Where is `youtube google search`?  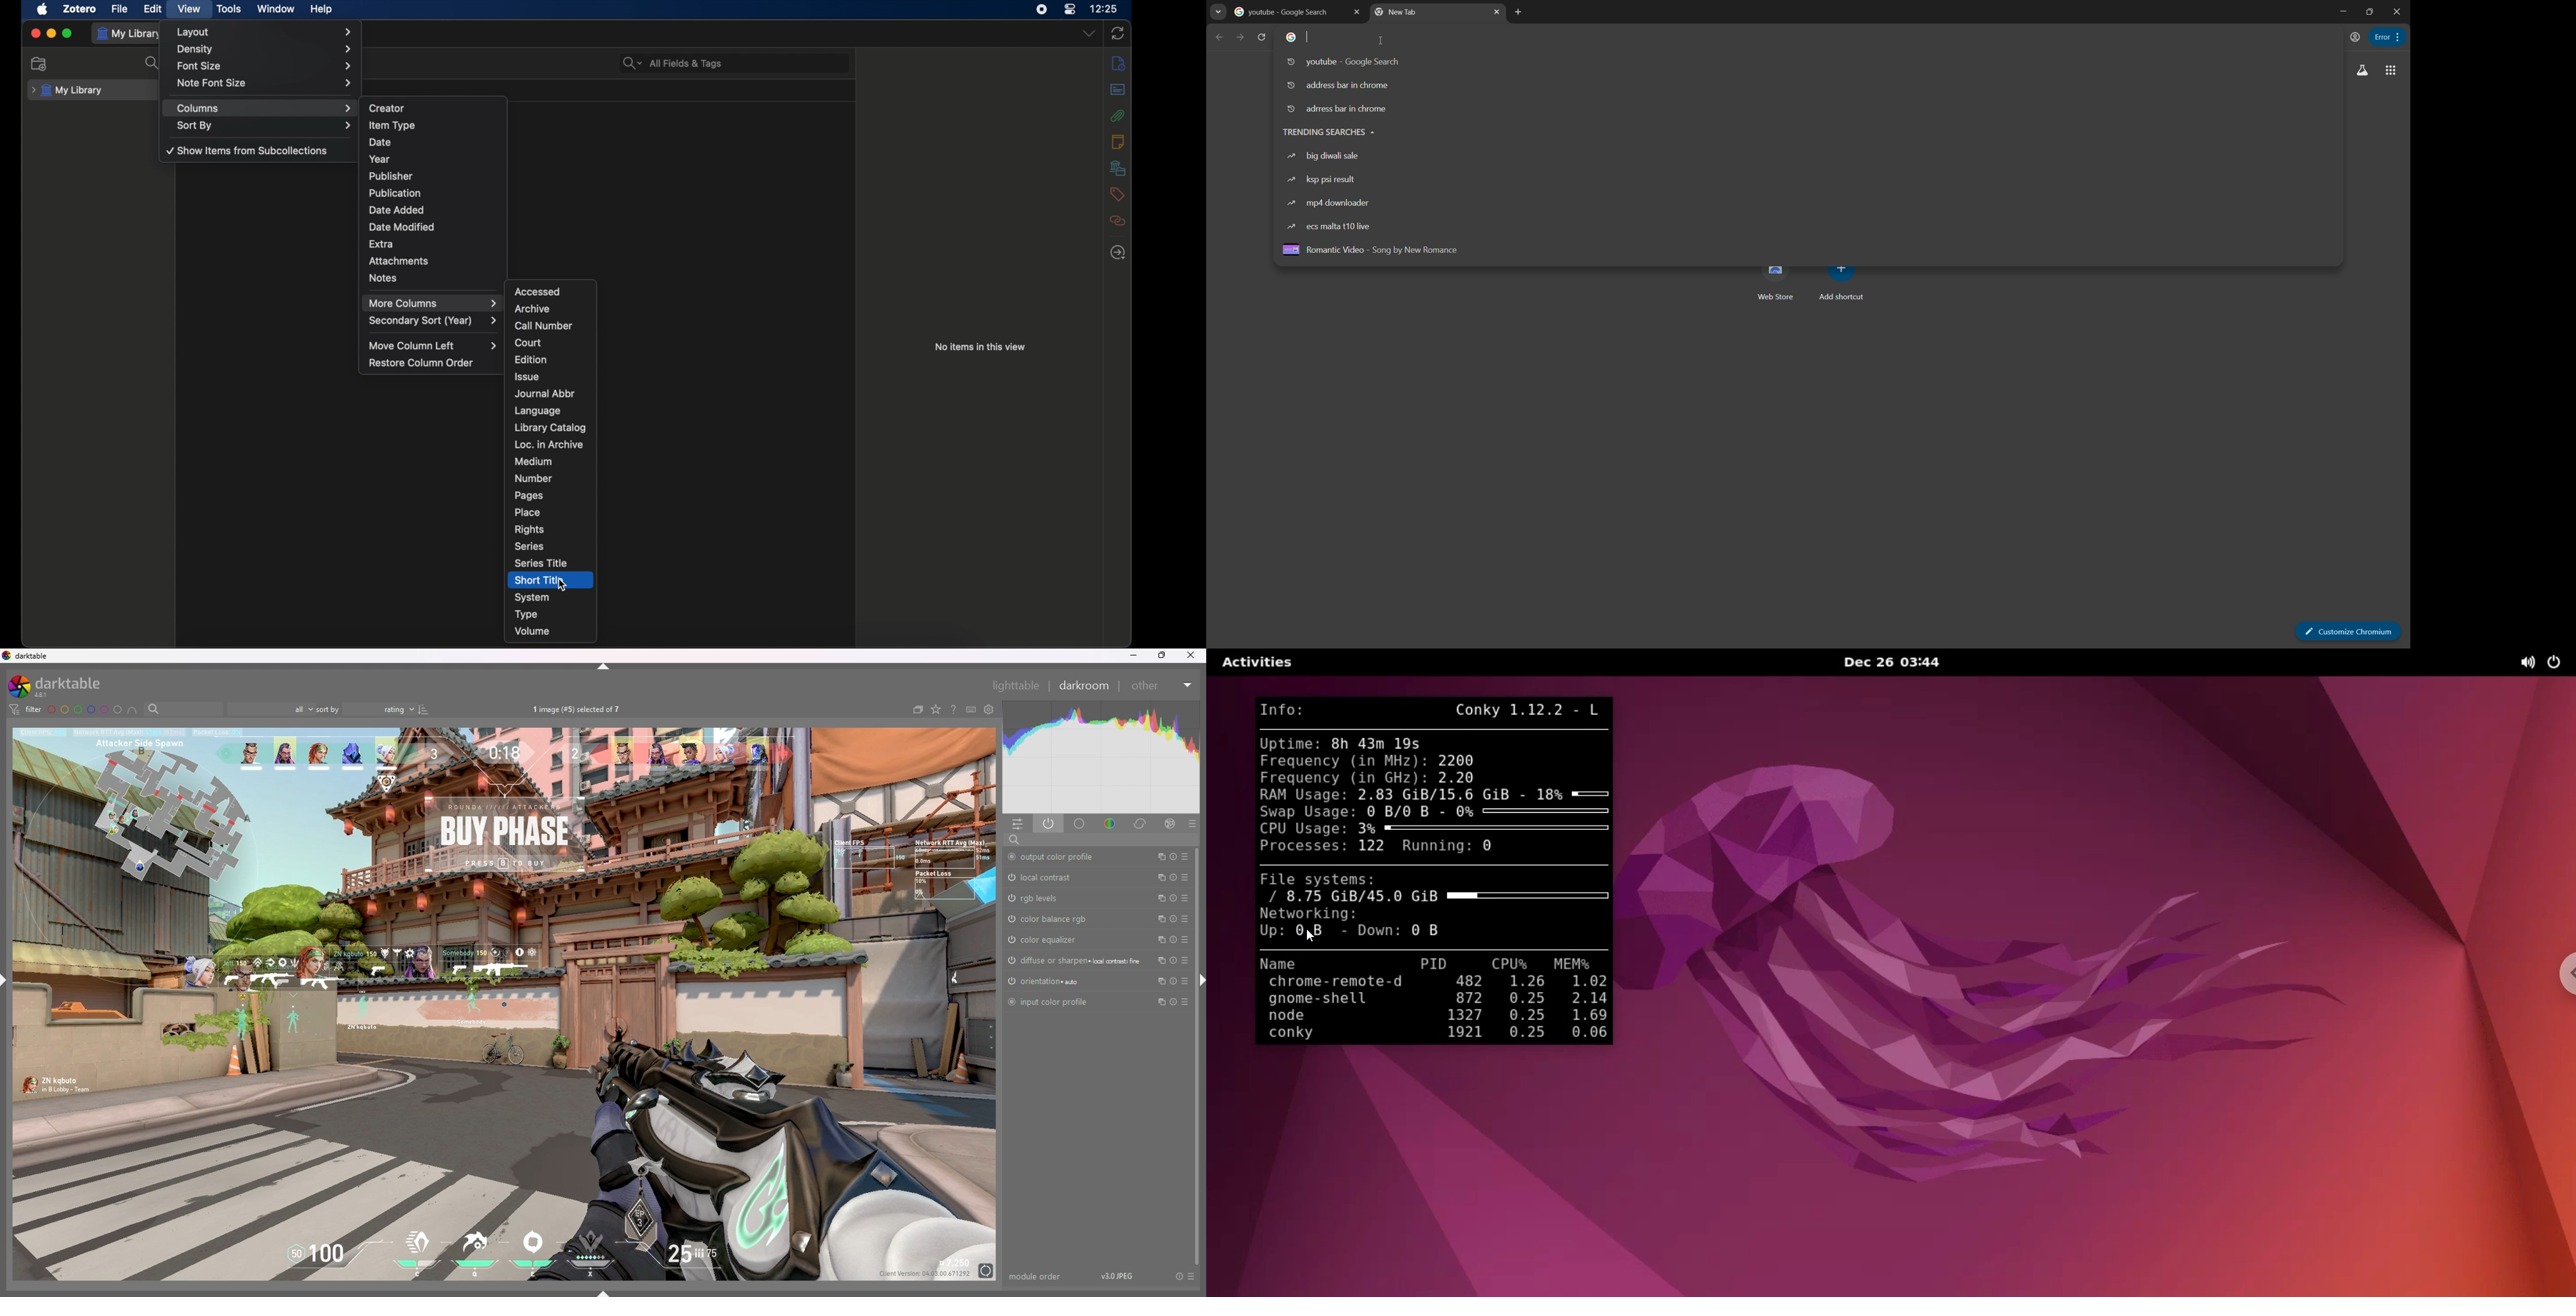 youtube google search is located at coordinates (1347, 61).